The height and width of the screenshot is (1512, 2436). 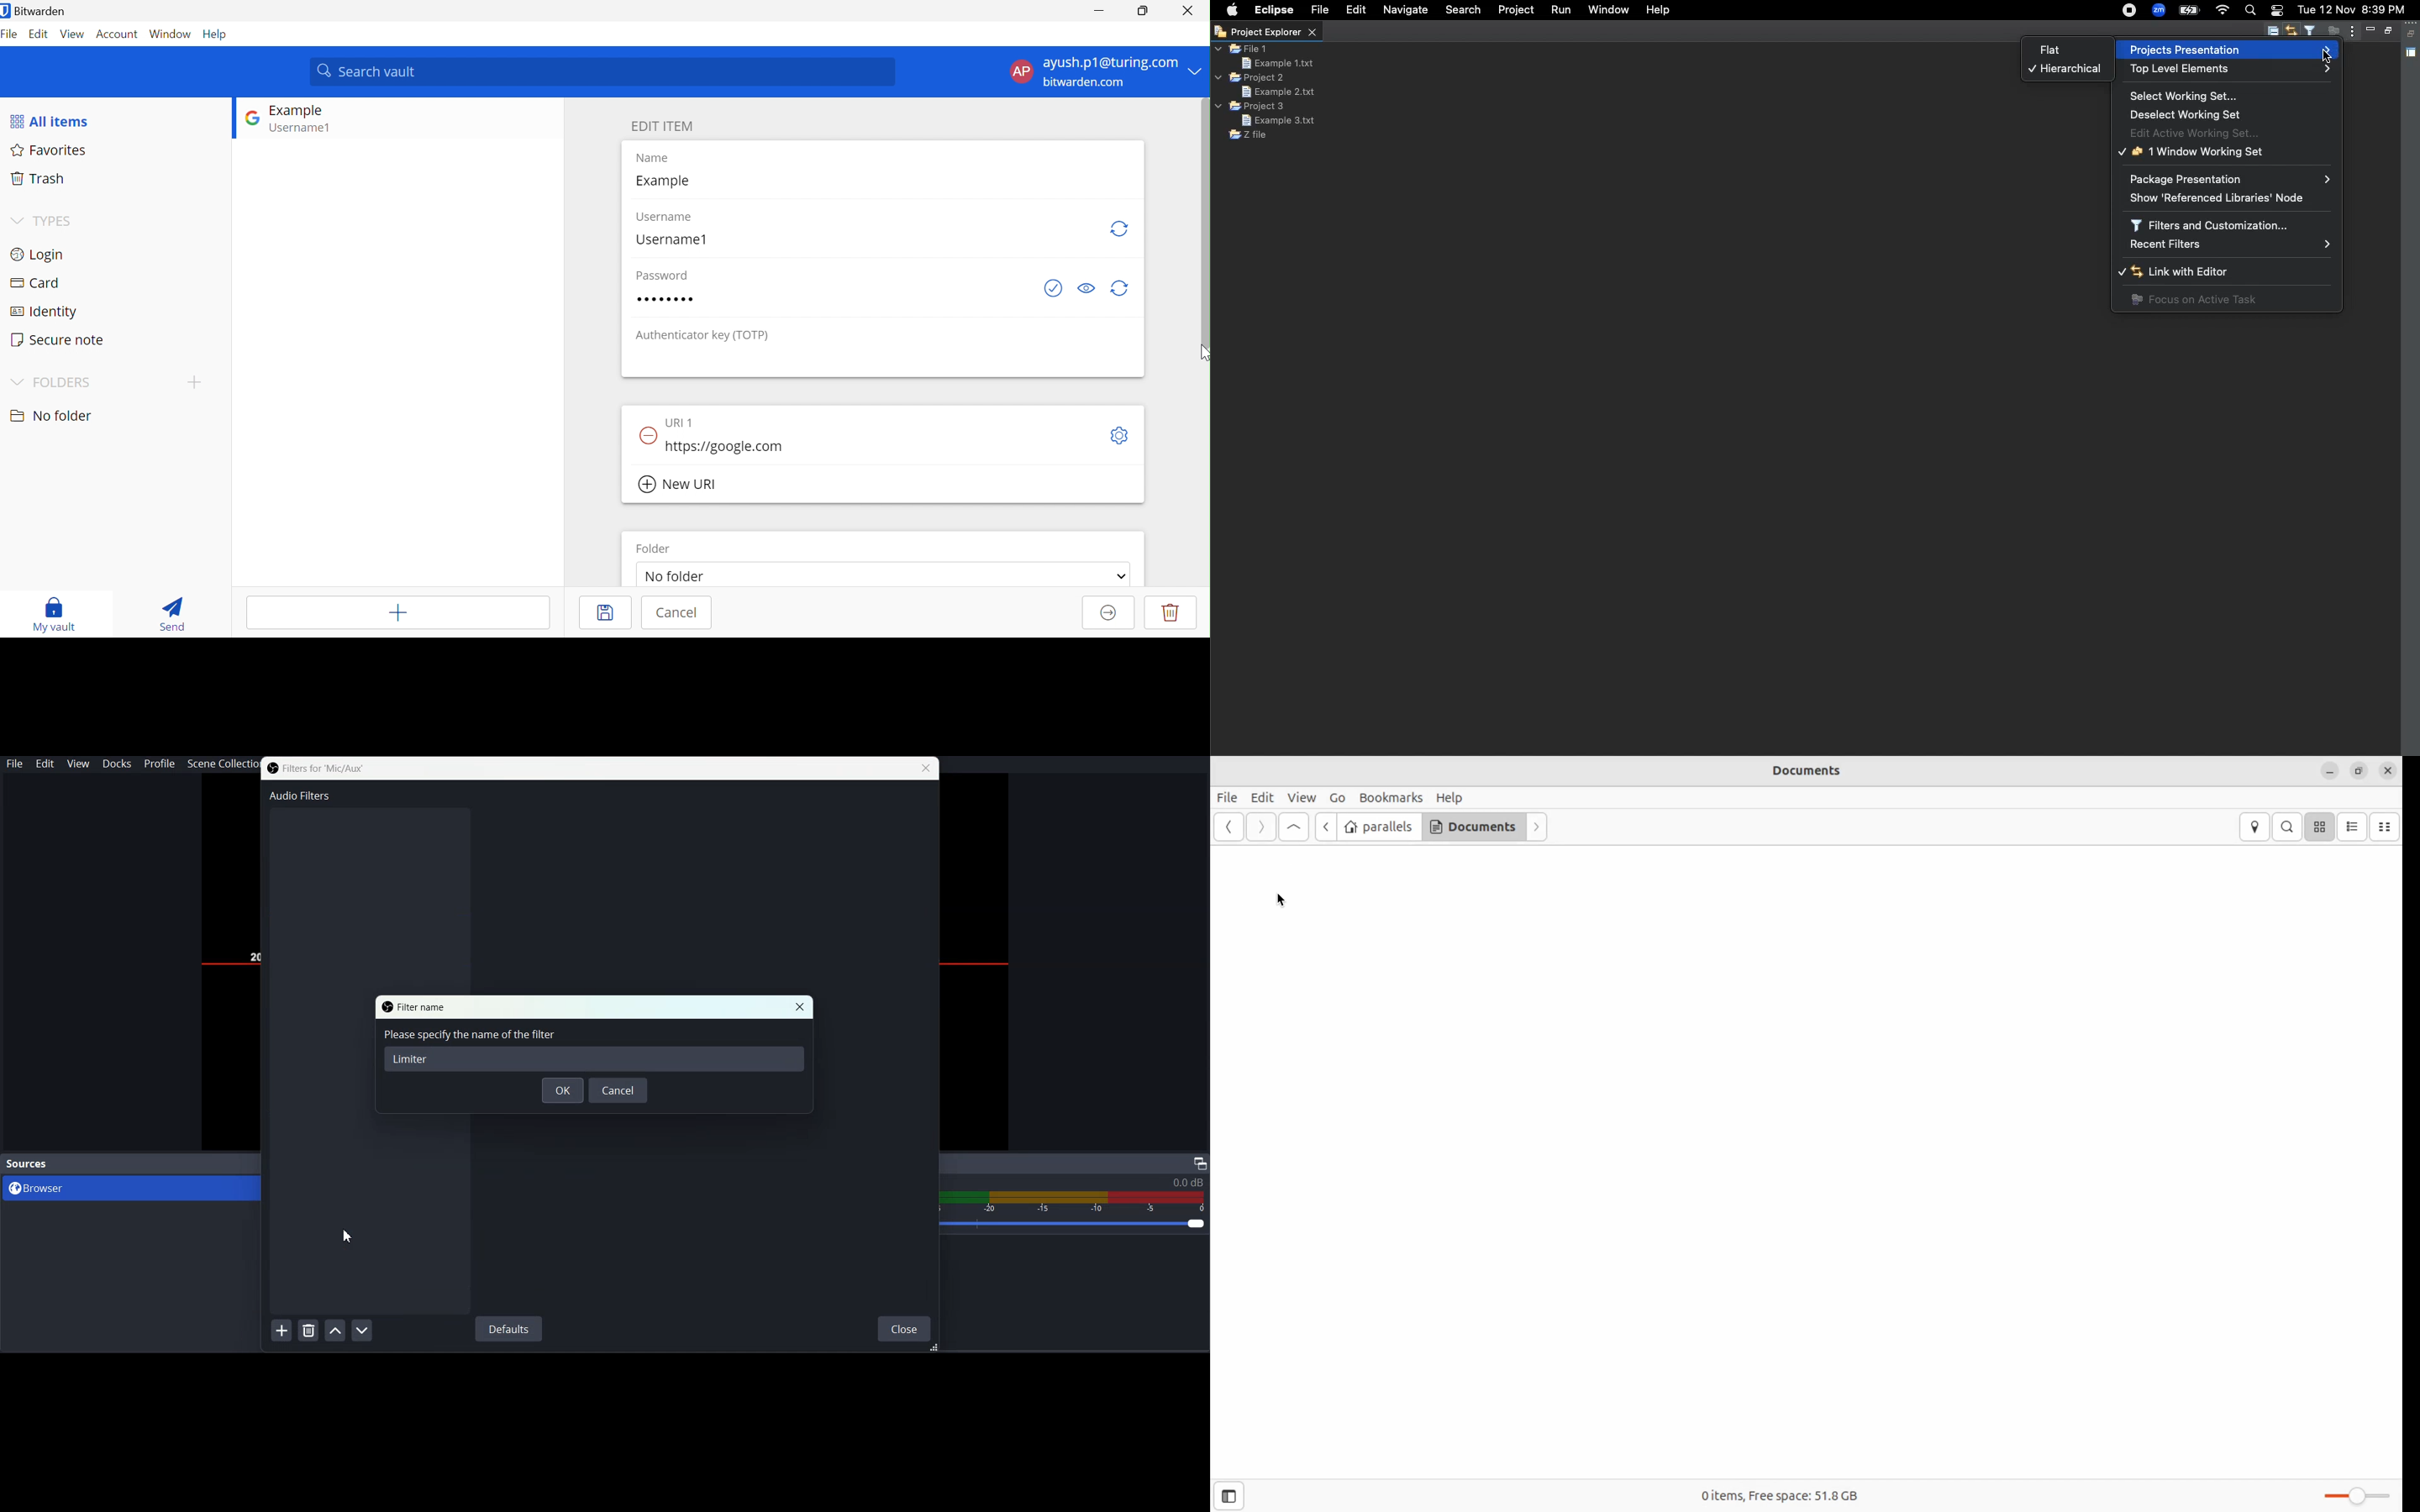 I want to click on View, so click(x=73, y=34).